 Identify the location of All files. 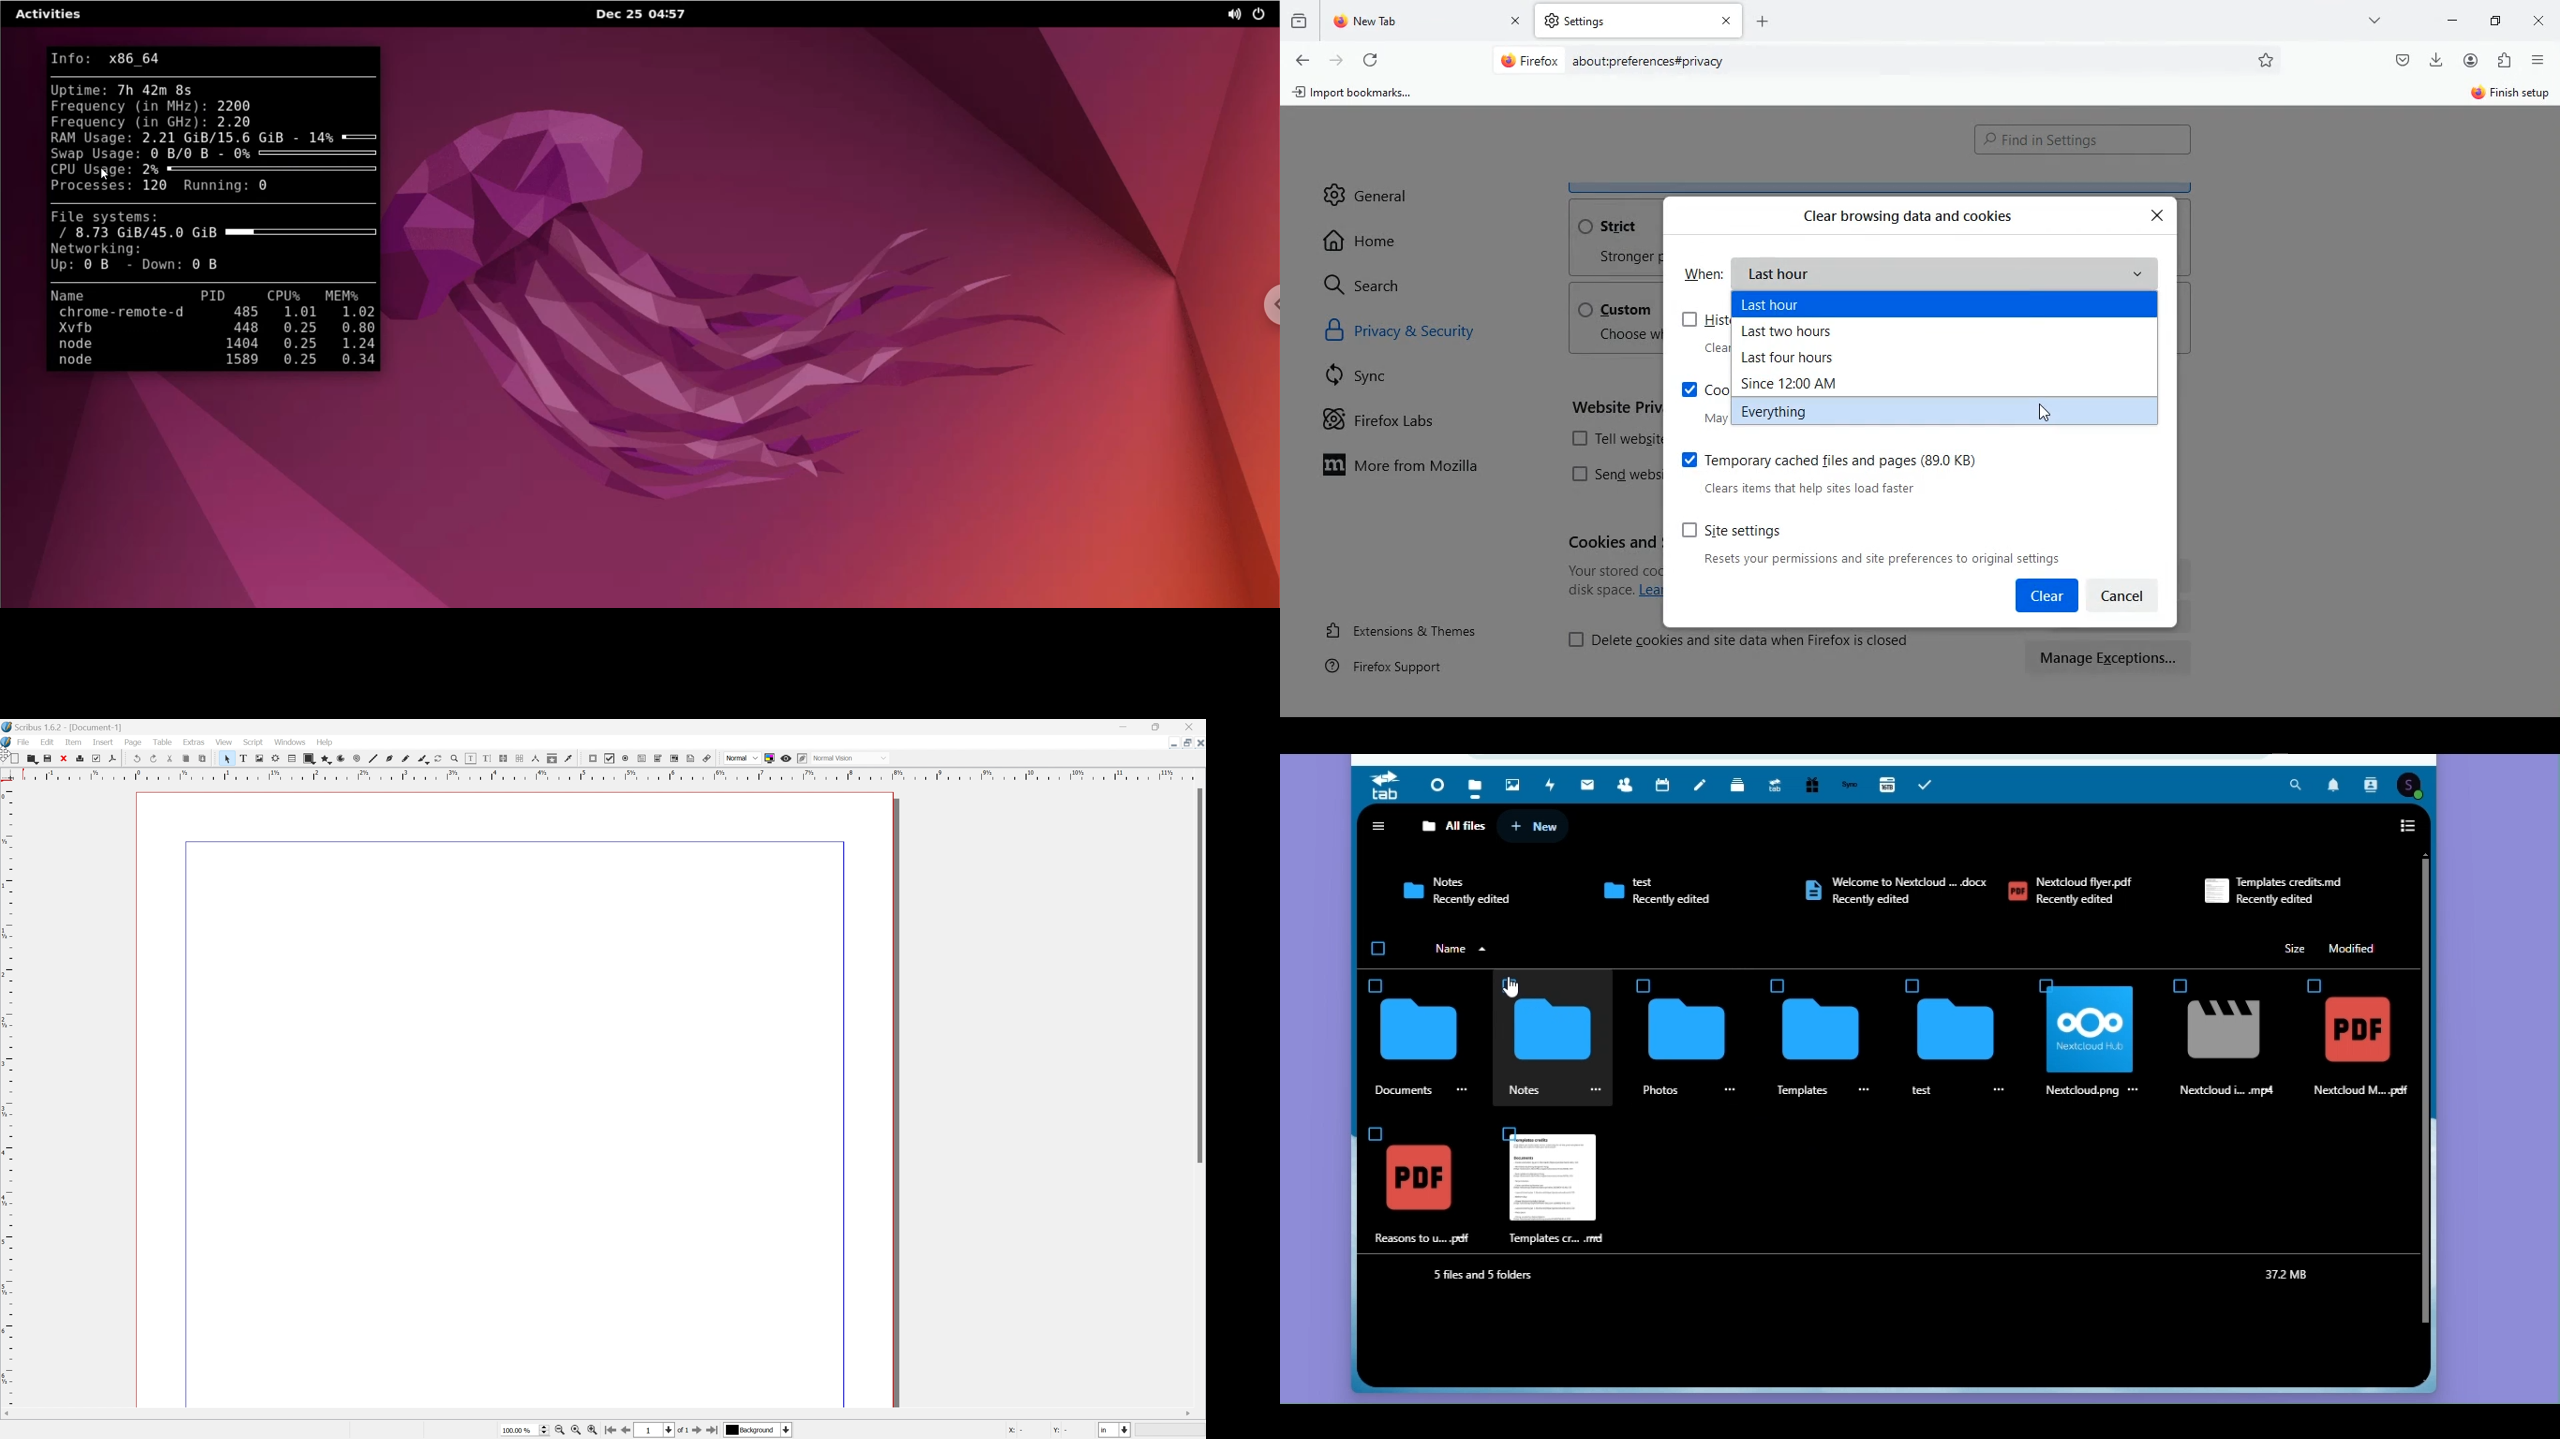
(1454, 825).